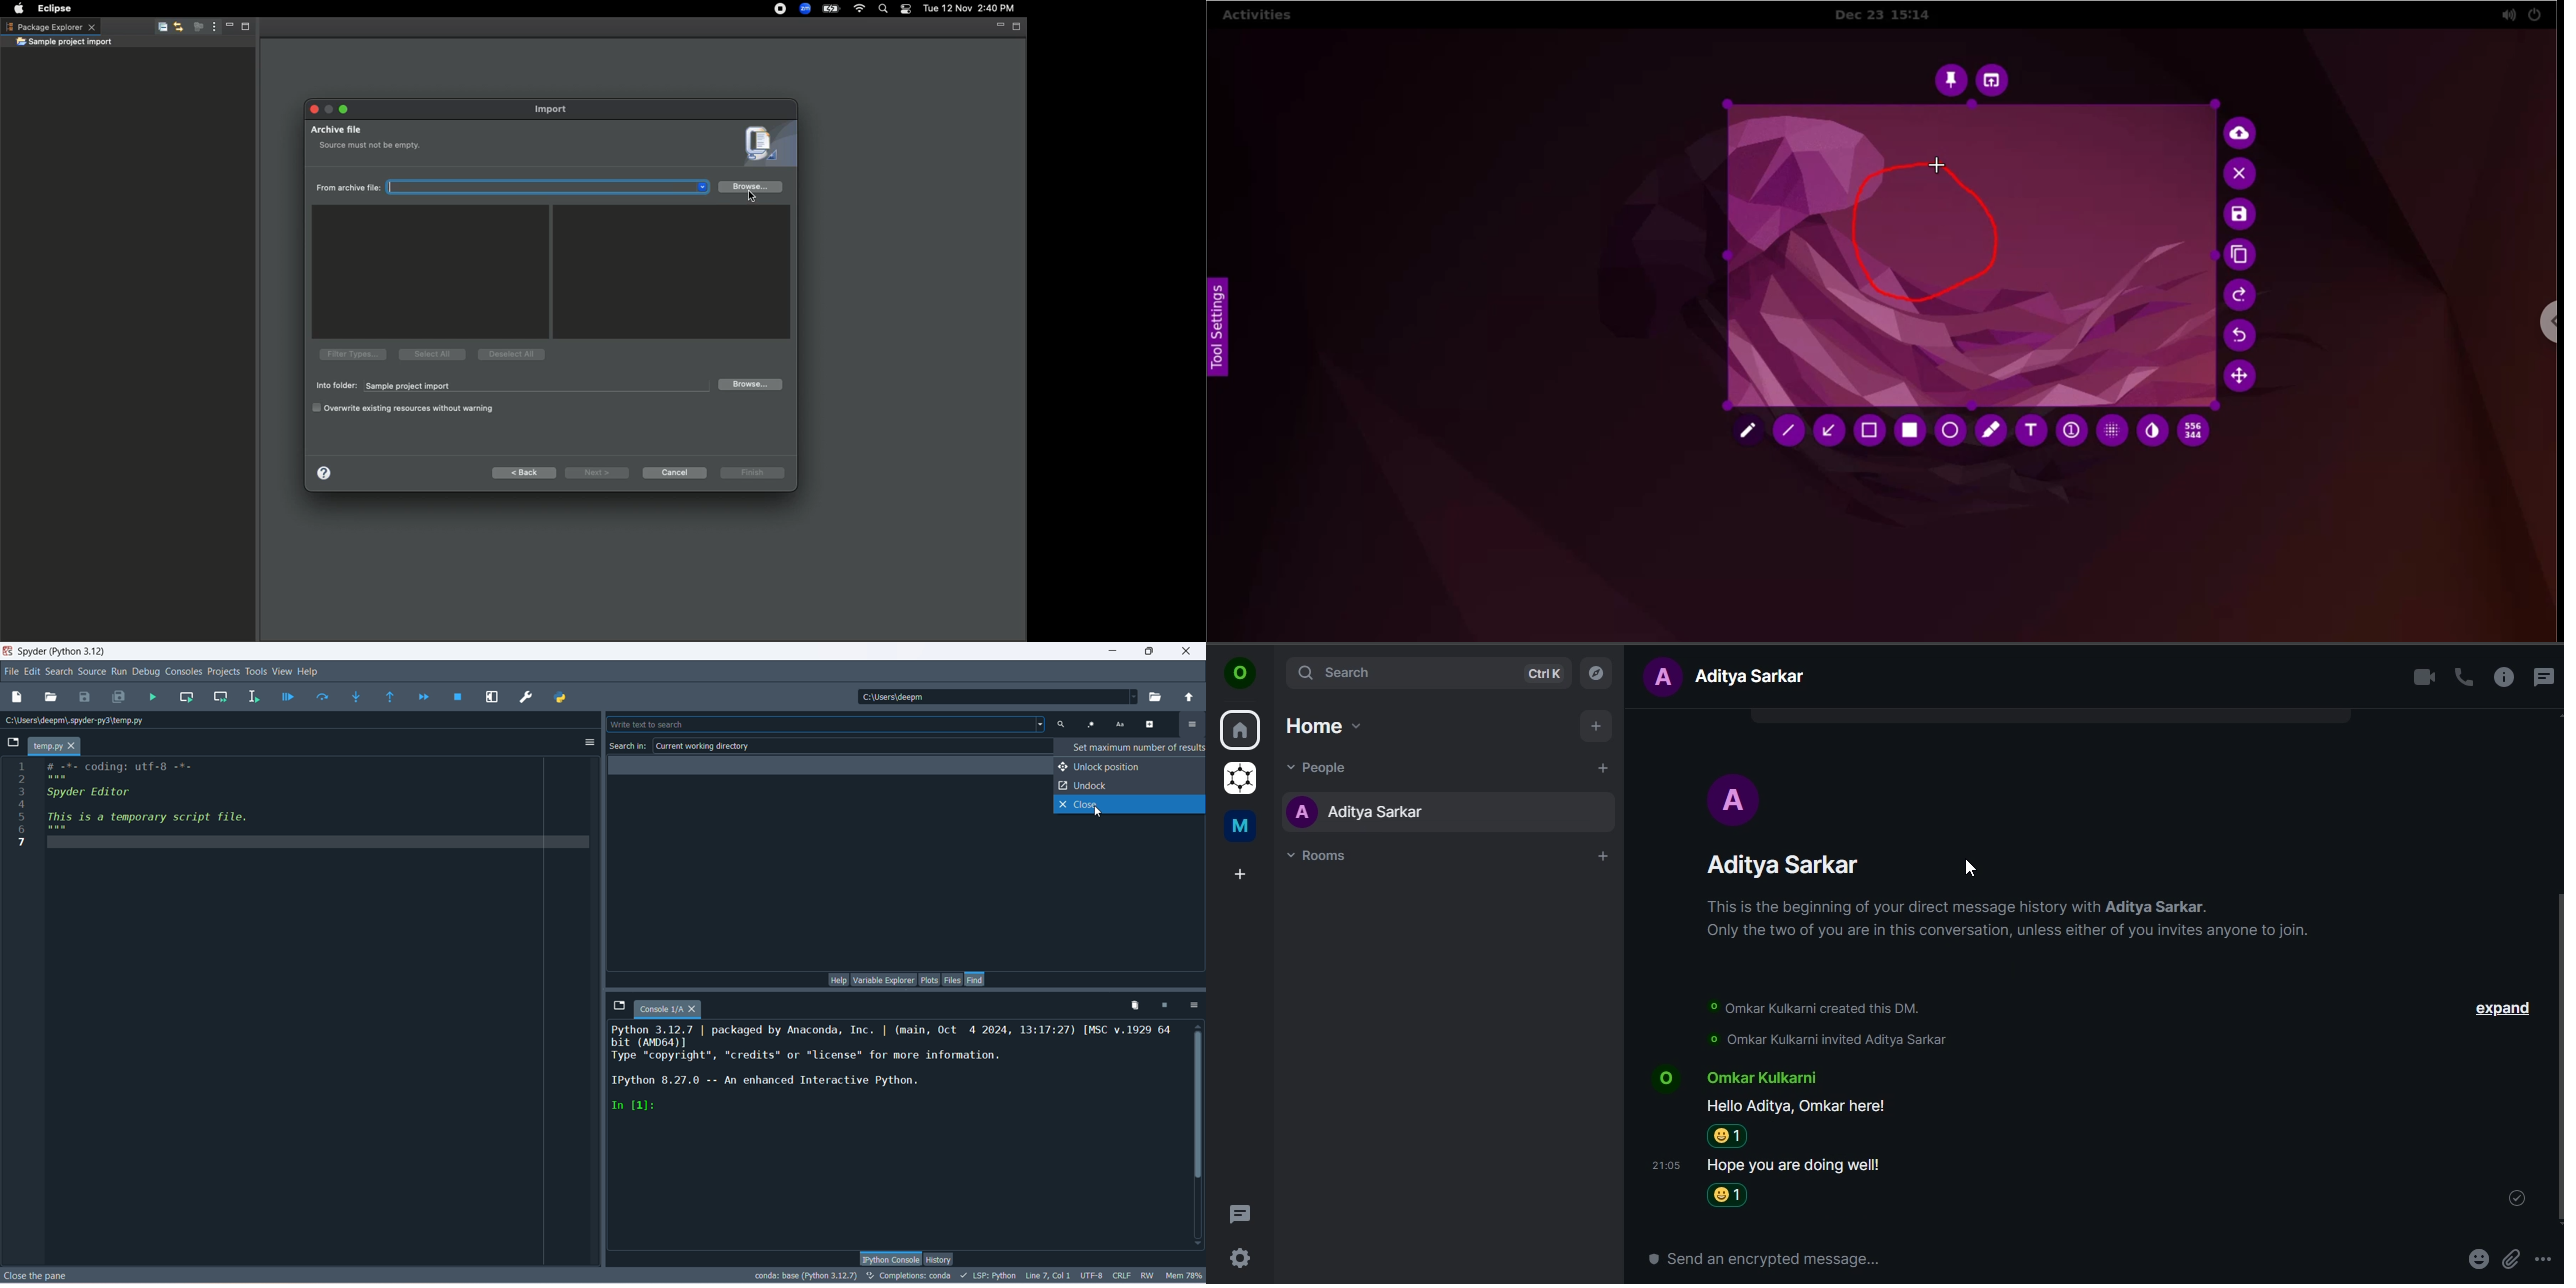 Image resolution: width=2576 pixels, height=1288 pixels. What do you see at coordinates (11, 743) in the screenshot?
I see `browse tabs` at bounding box center [11, 743].